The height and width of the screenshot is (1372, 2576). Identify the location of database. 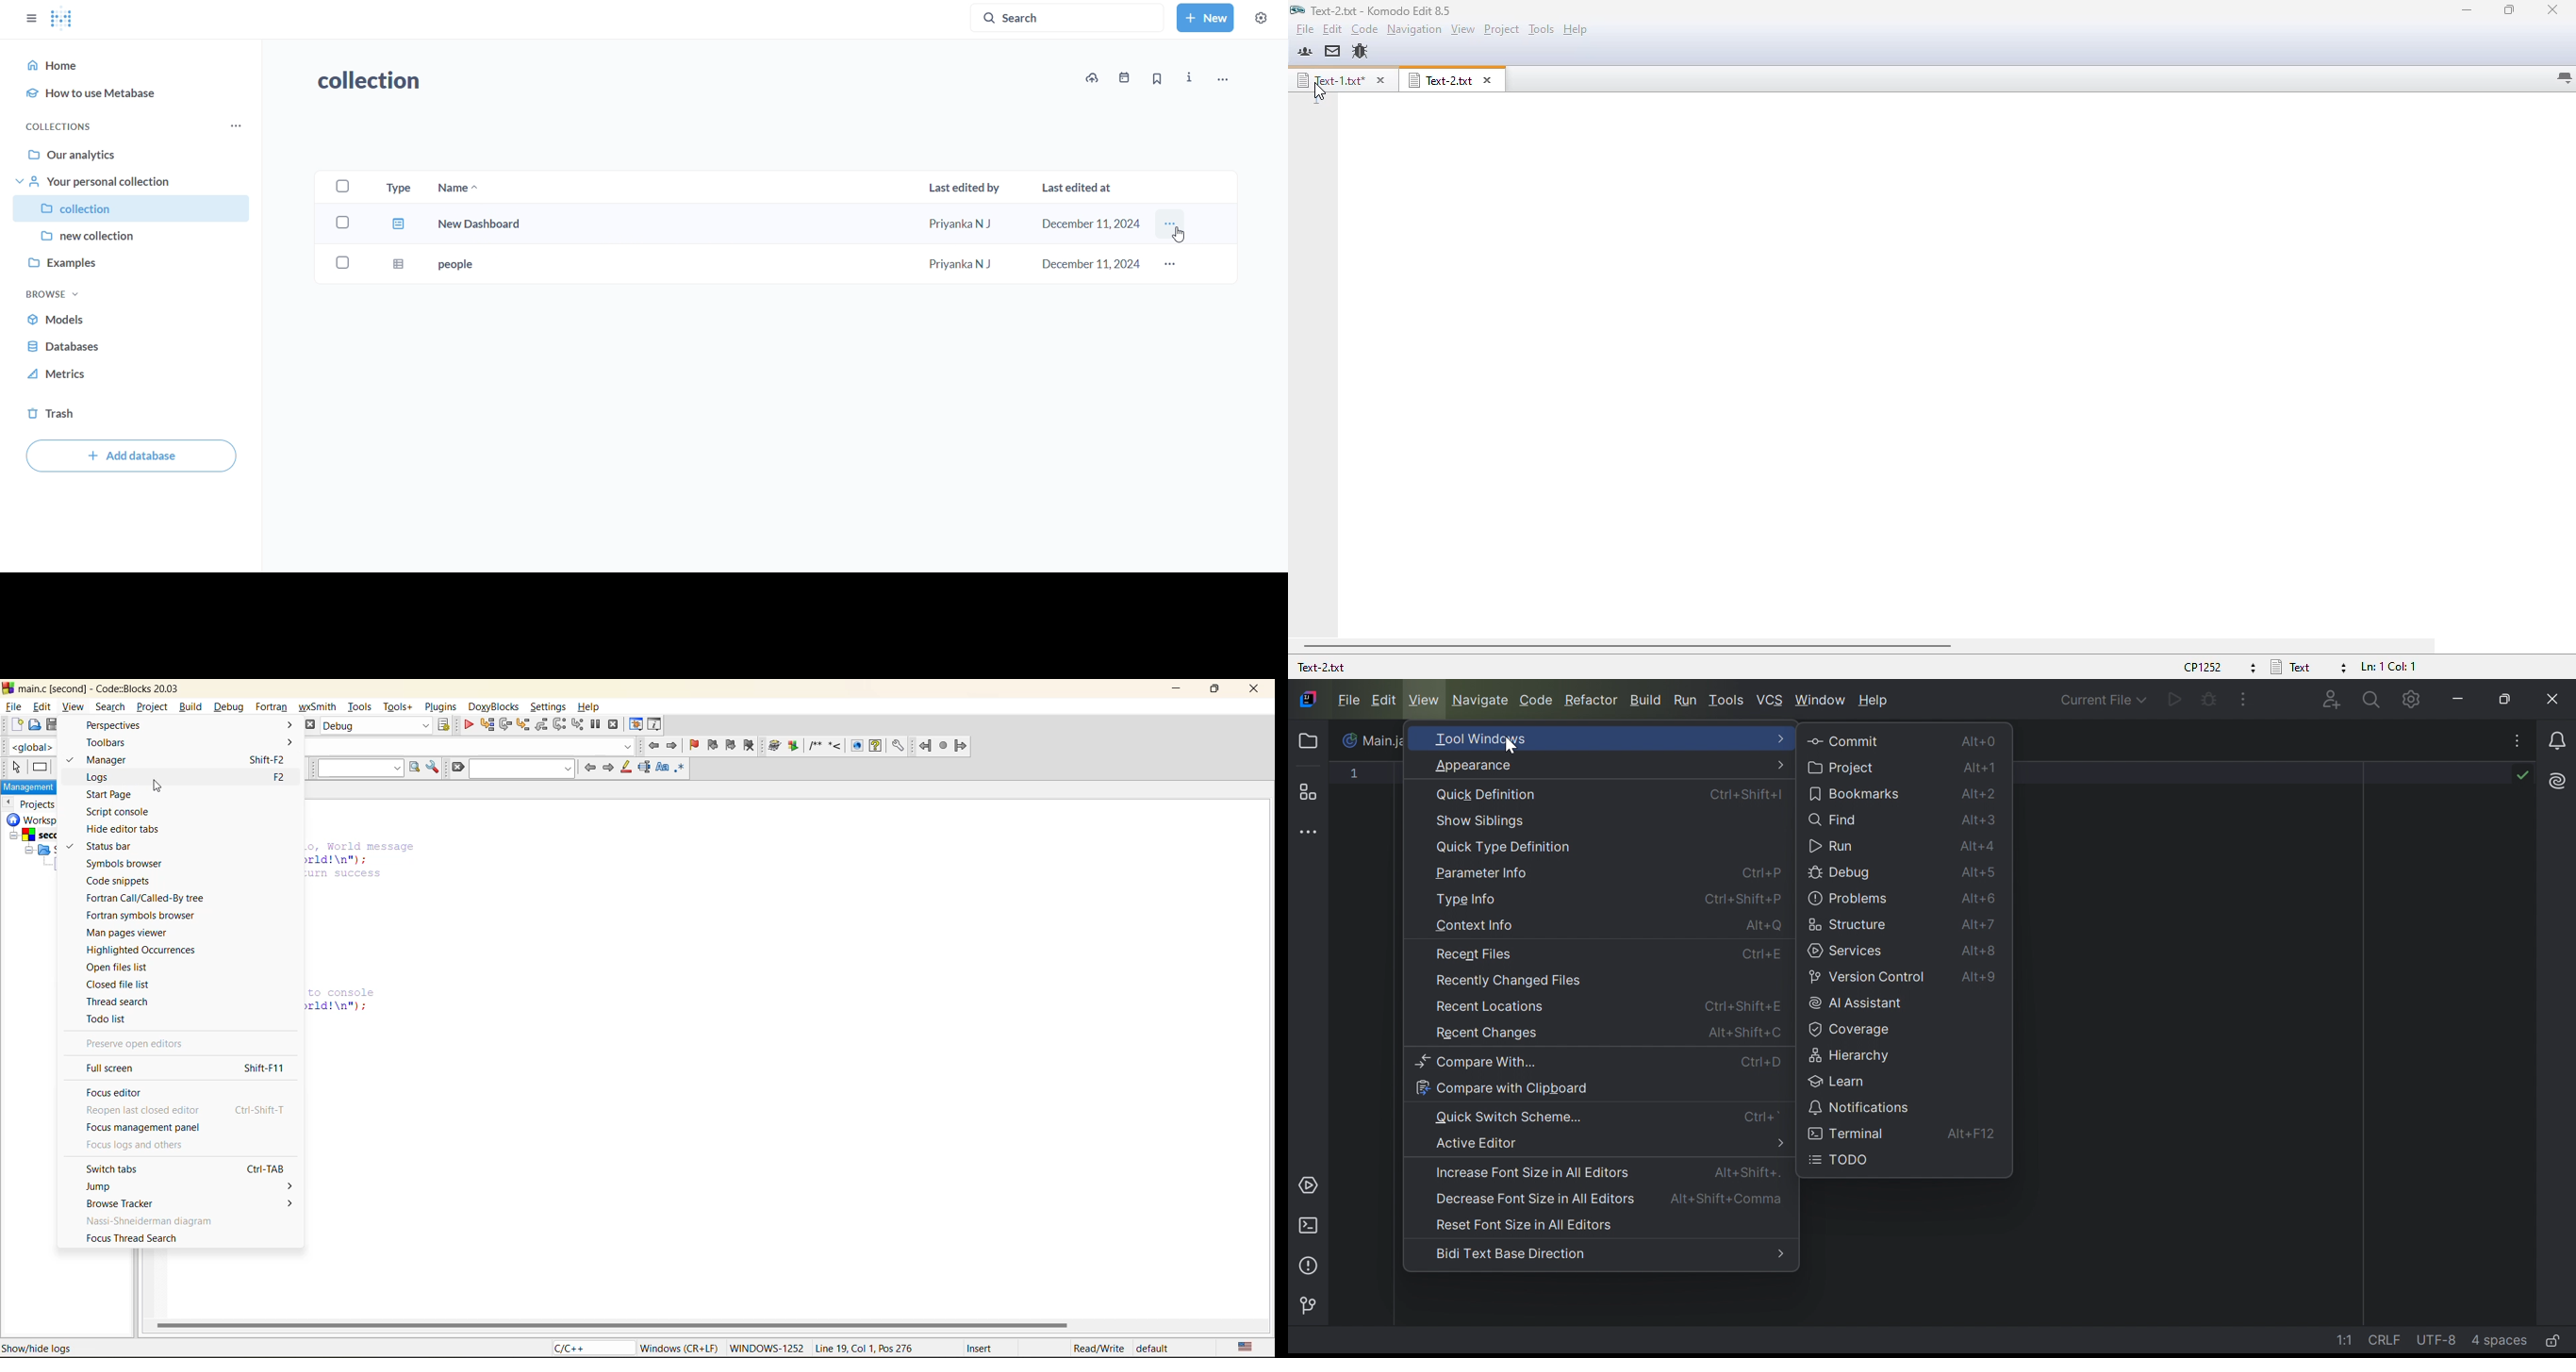
(68, 347).